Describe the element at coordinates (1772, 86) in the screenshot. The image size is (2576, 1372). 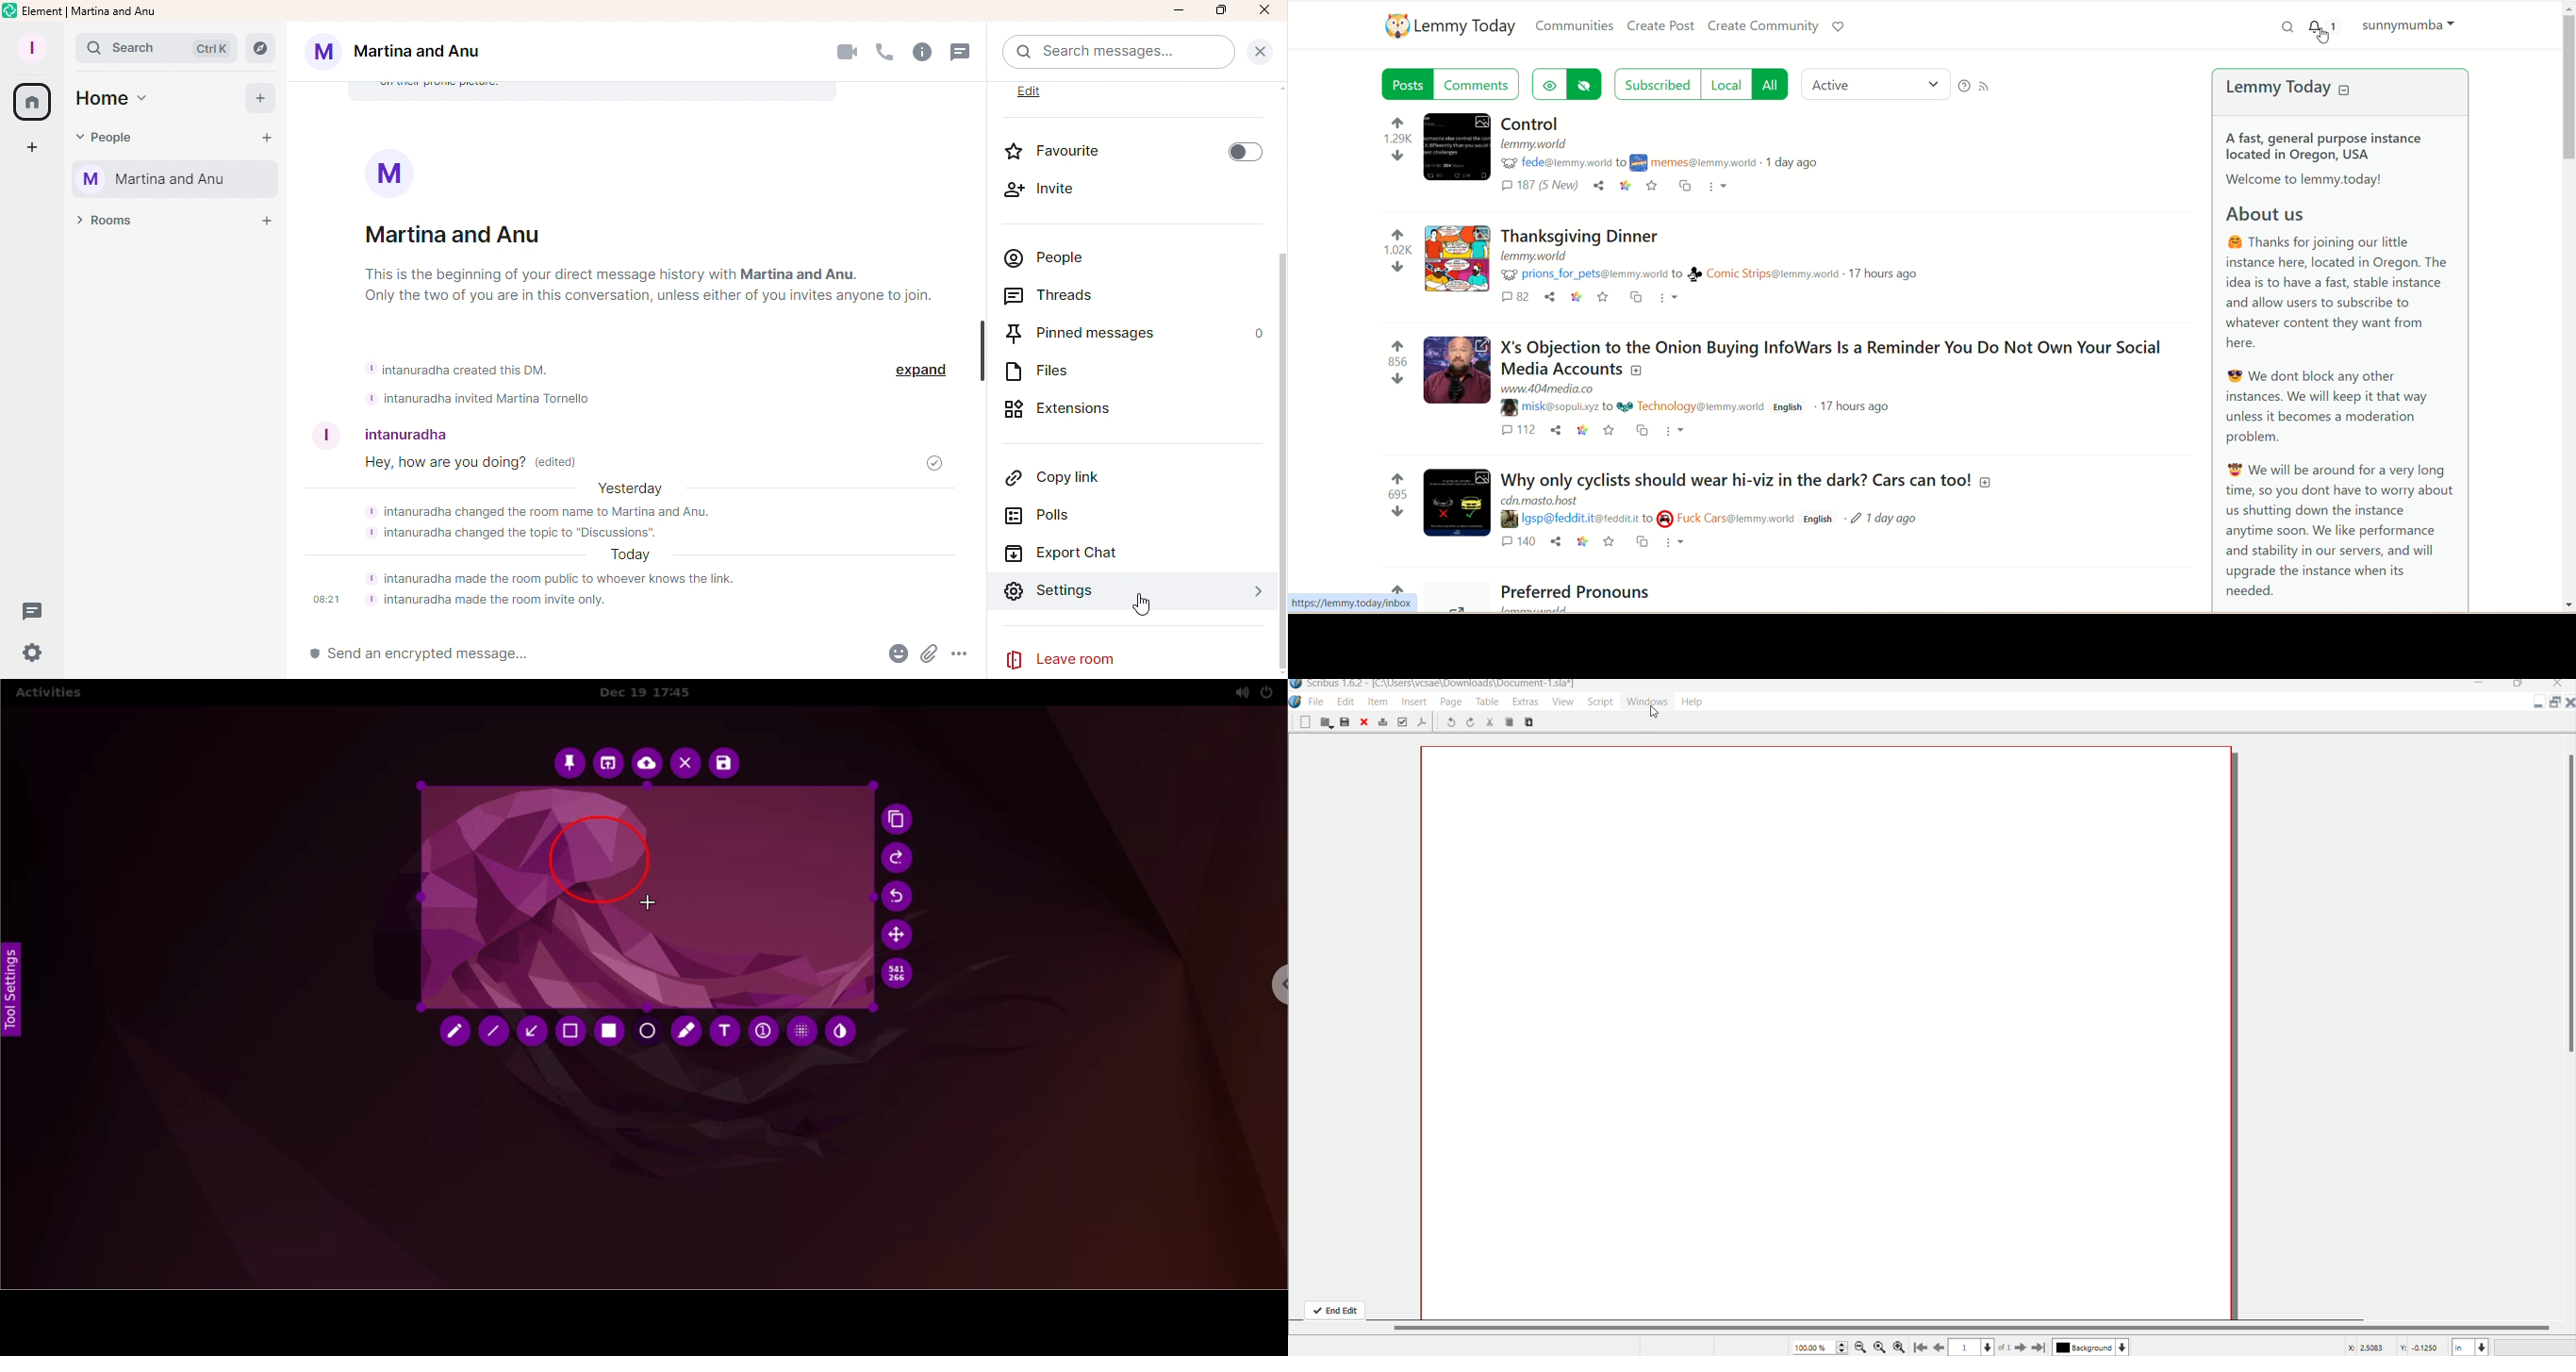
I see `all` at that location.